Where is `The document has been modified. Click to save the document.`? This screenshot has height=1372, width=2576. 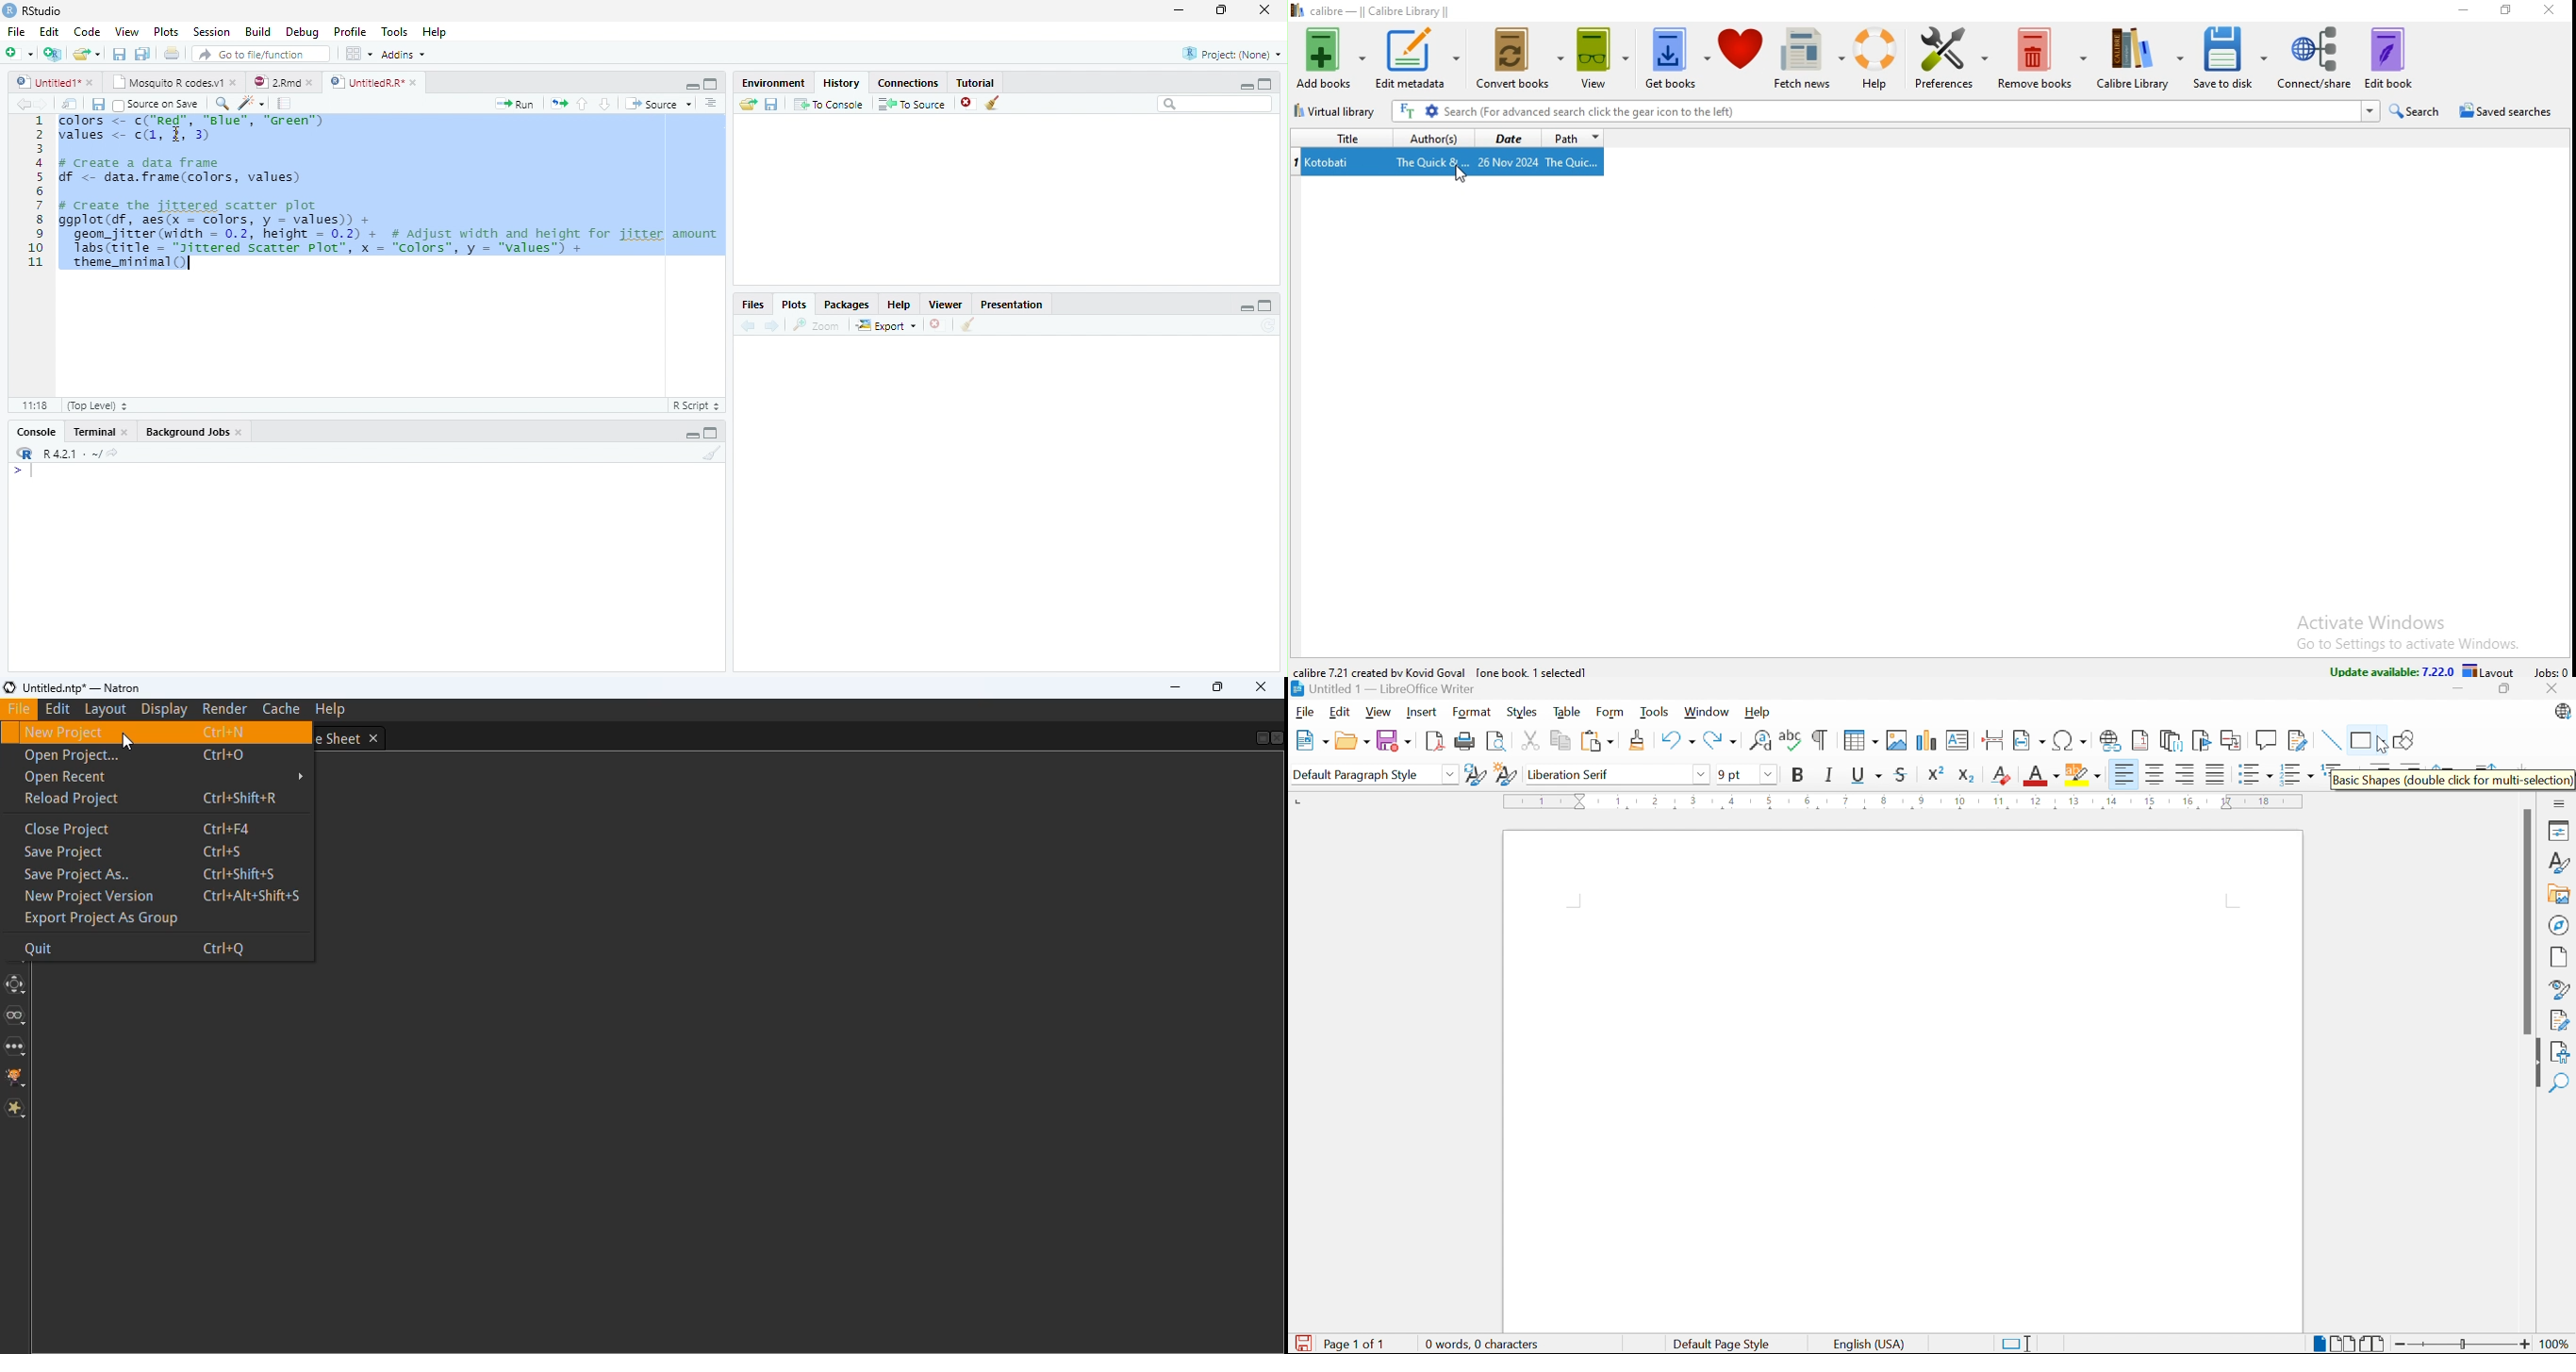
The document has been modified. Click to save the document. is located at coordinates (1303, 1344).